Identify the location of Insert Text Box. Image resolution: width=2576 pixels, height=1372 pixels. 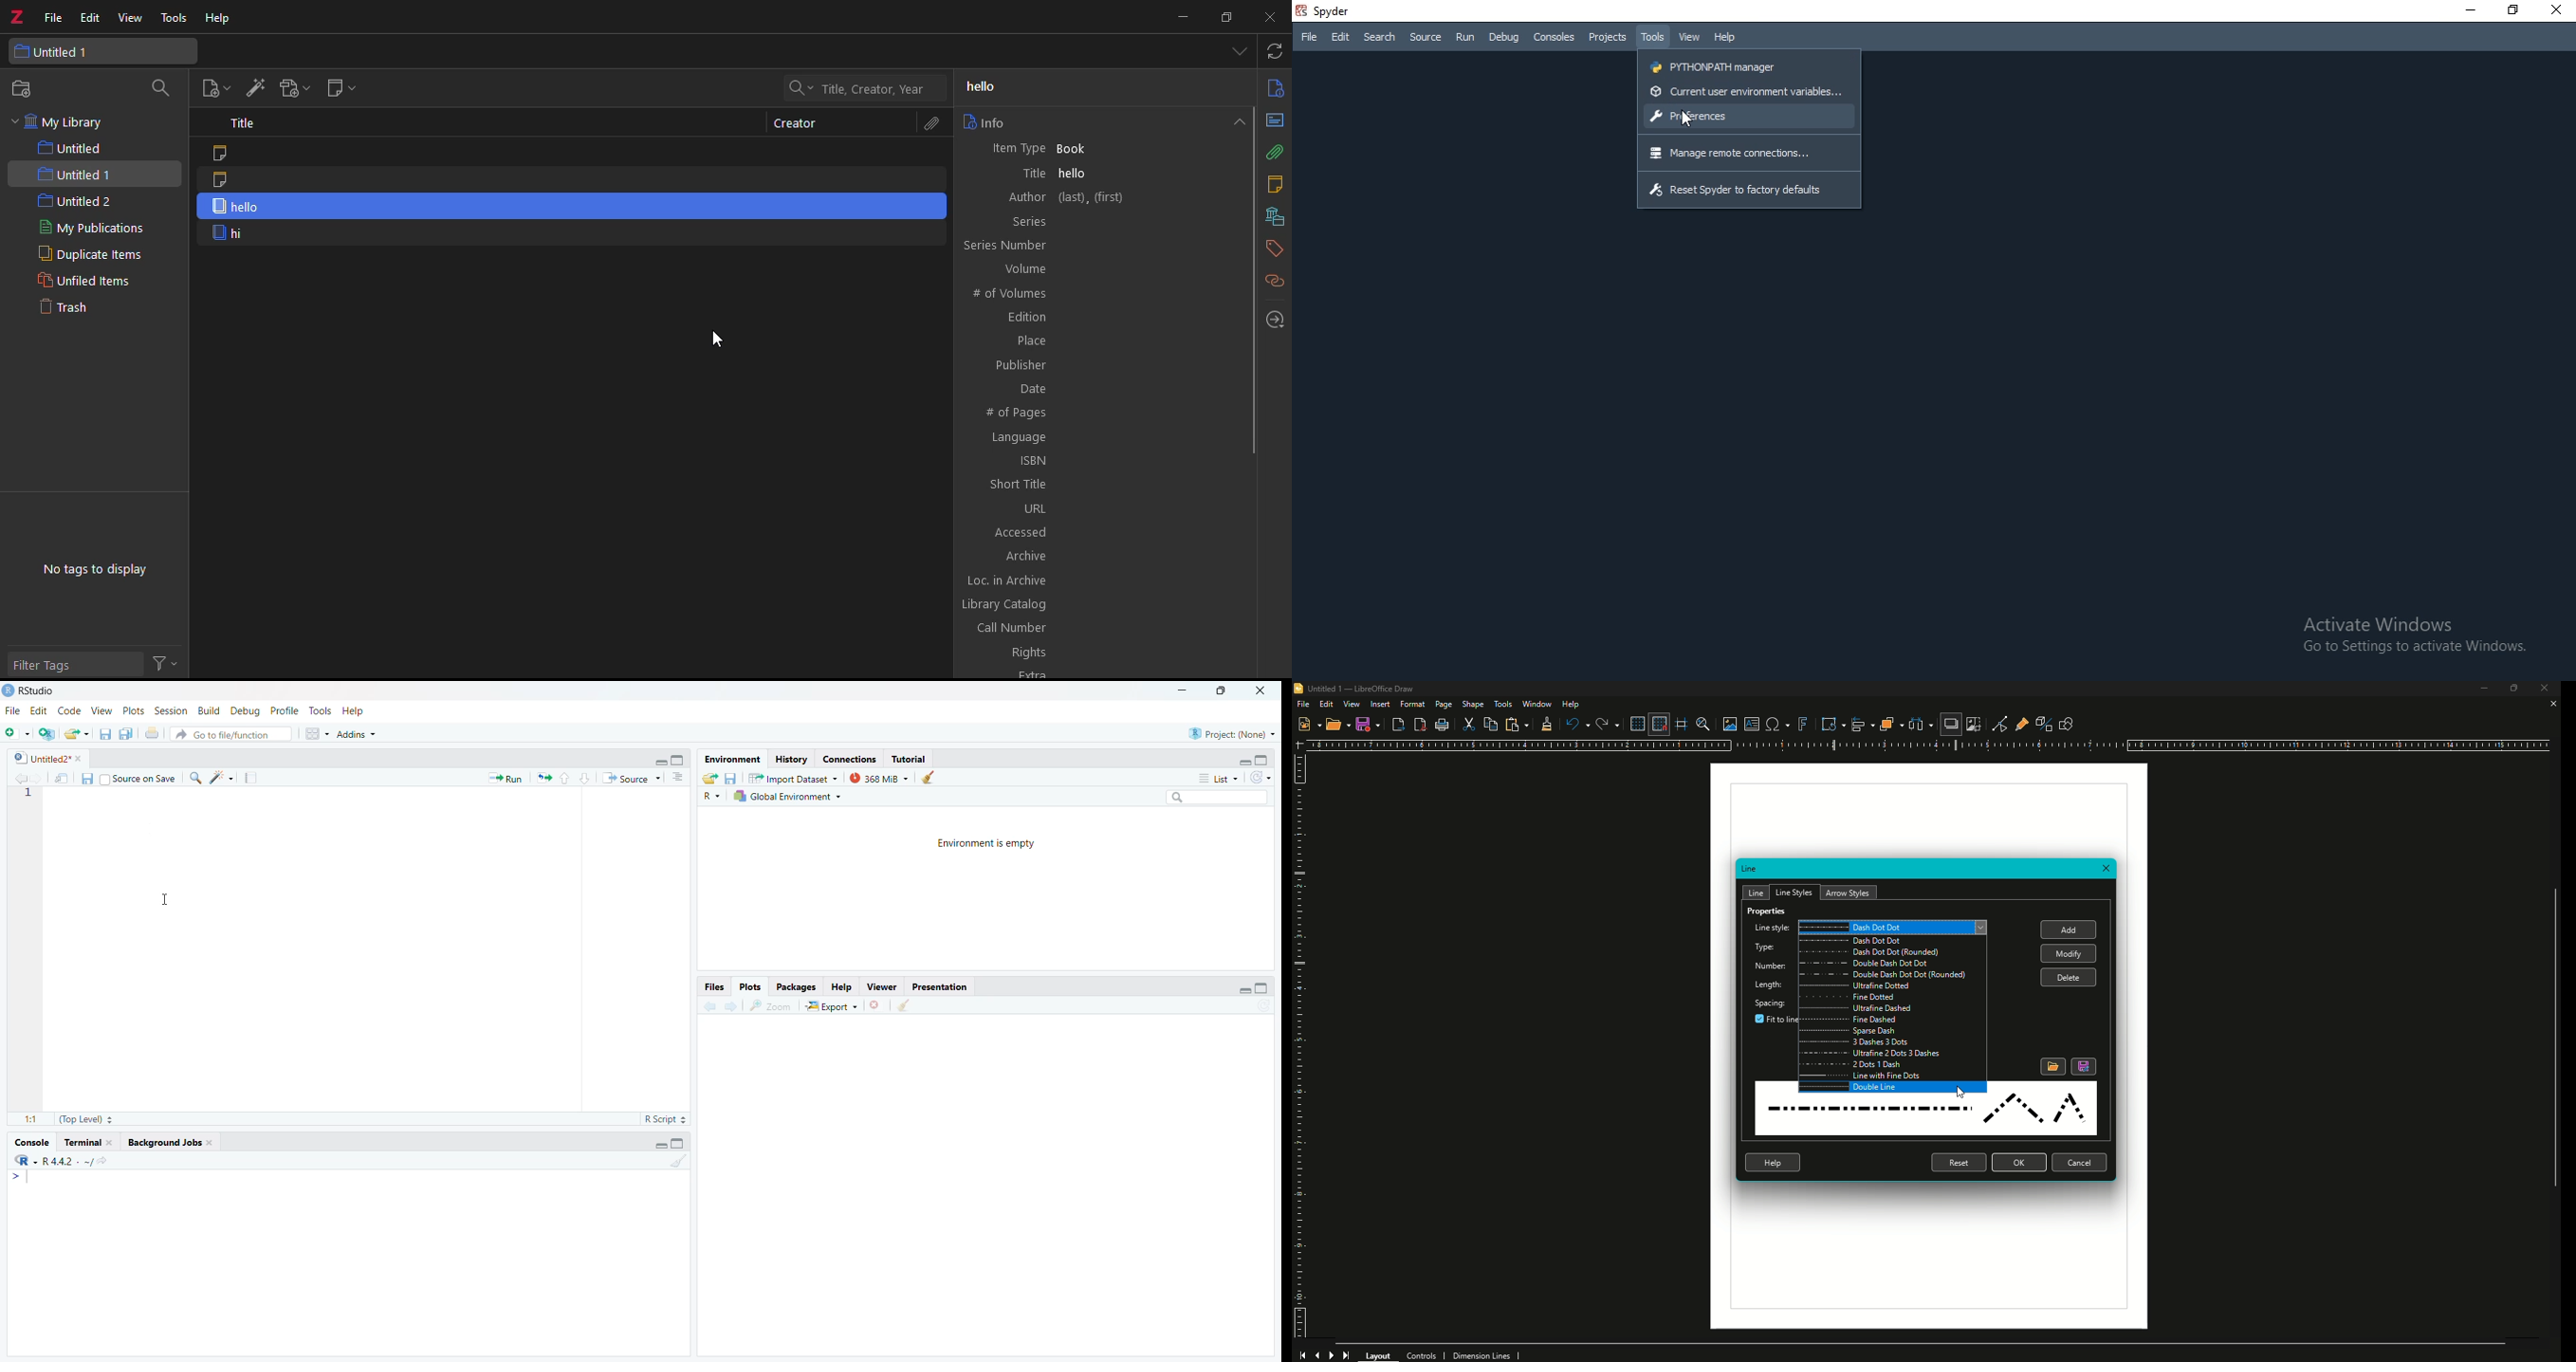
(1750, 724).